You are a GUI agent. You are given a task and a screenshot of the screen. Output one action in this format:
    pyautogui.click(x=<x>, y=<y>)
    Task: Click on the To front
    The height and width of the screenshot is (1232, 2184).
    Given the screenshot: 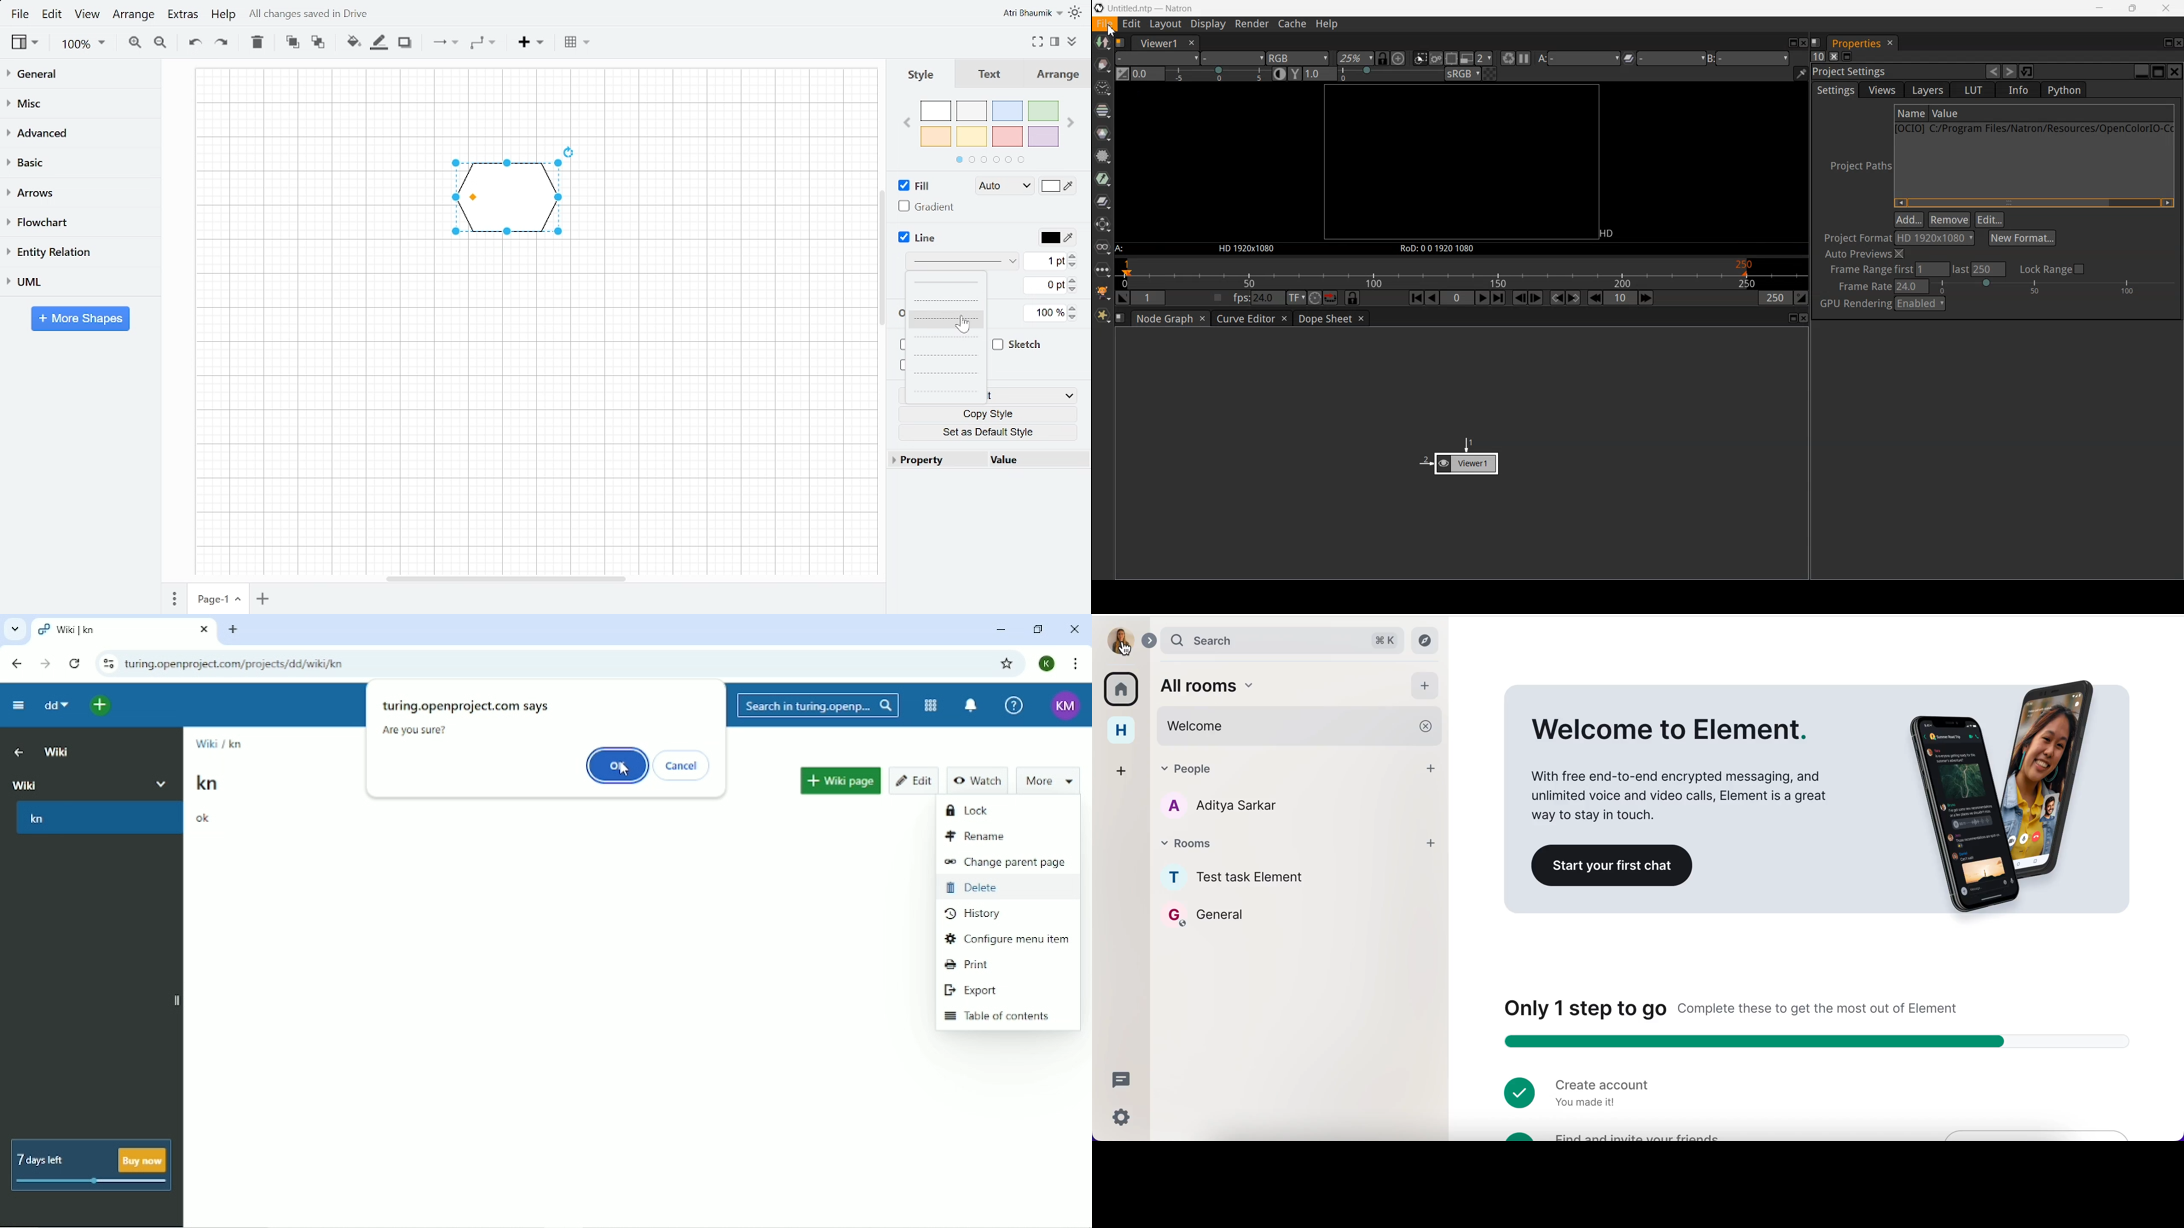 What is the action you would take?
    pyautogui.click(x=293, y=43)
    